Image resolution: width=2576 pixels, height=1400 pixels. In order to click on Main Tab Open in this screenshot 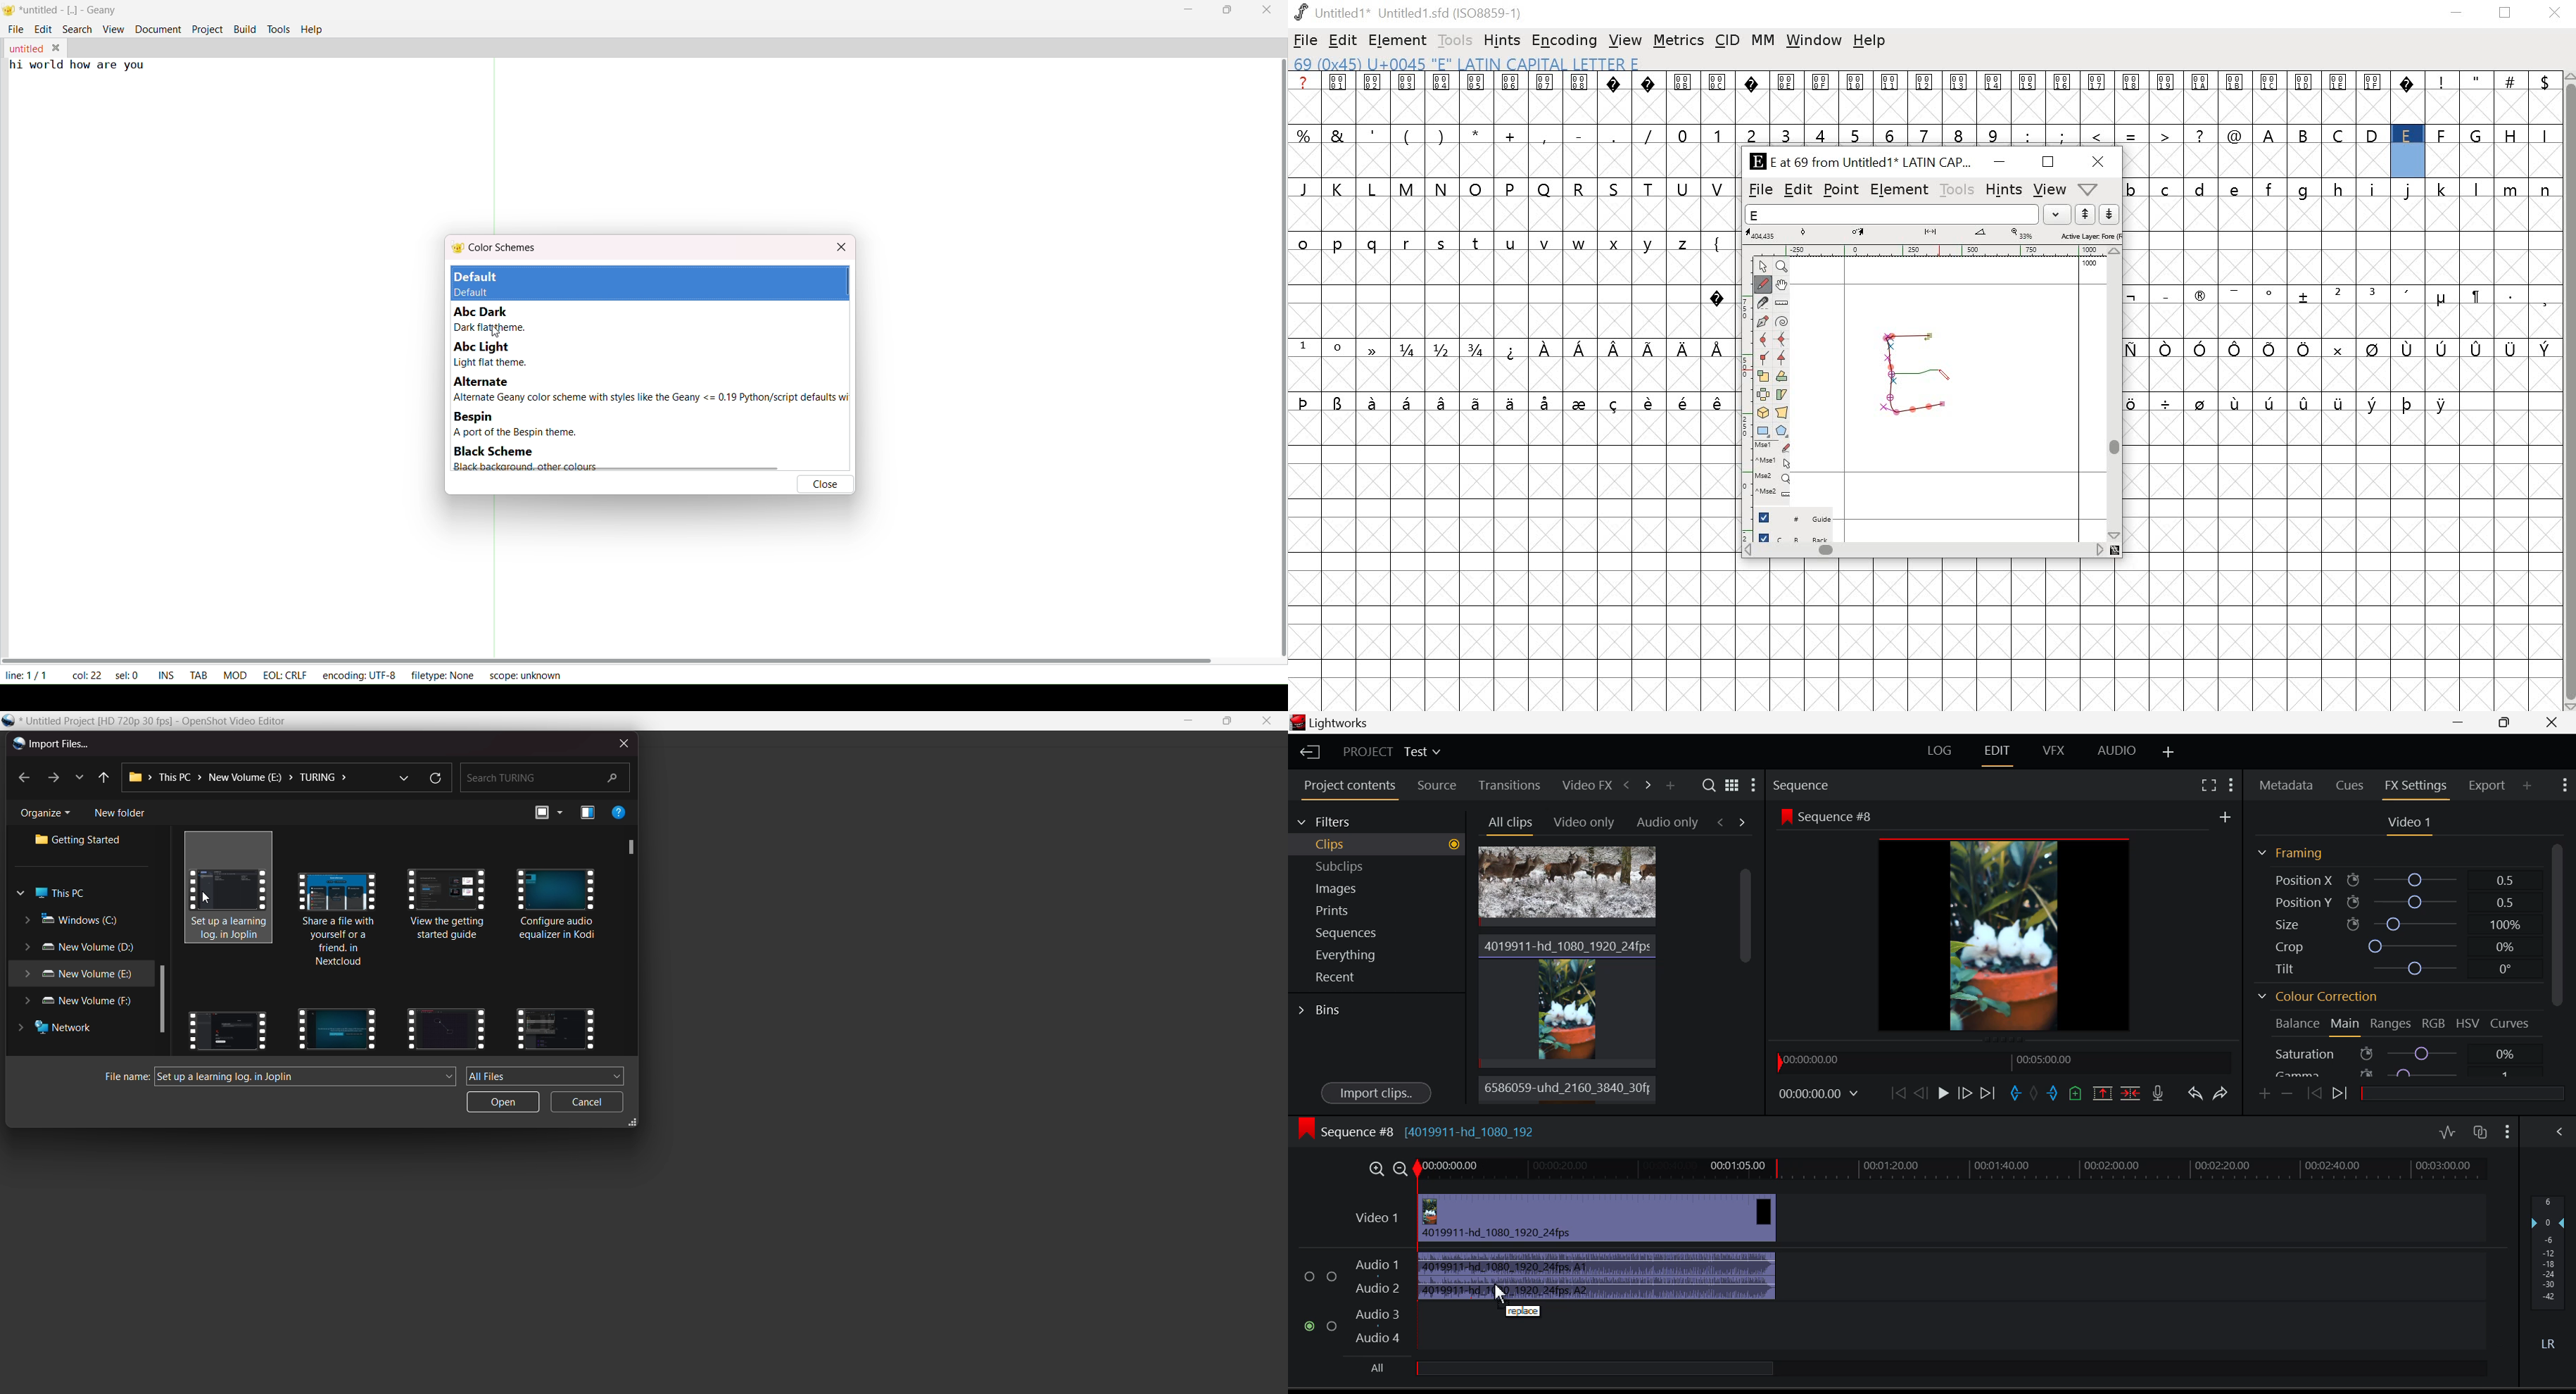, I will do `click(2346, 1025)`.